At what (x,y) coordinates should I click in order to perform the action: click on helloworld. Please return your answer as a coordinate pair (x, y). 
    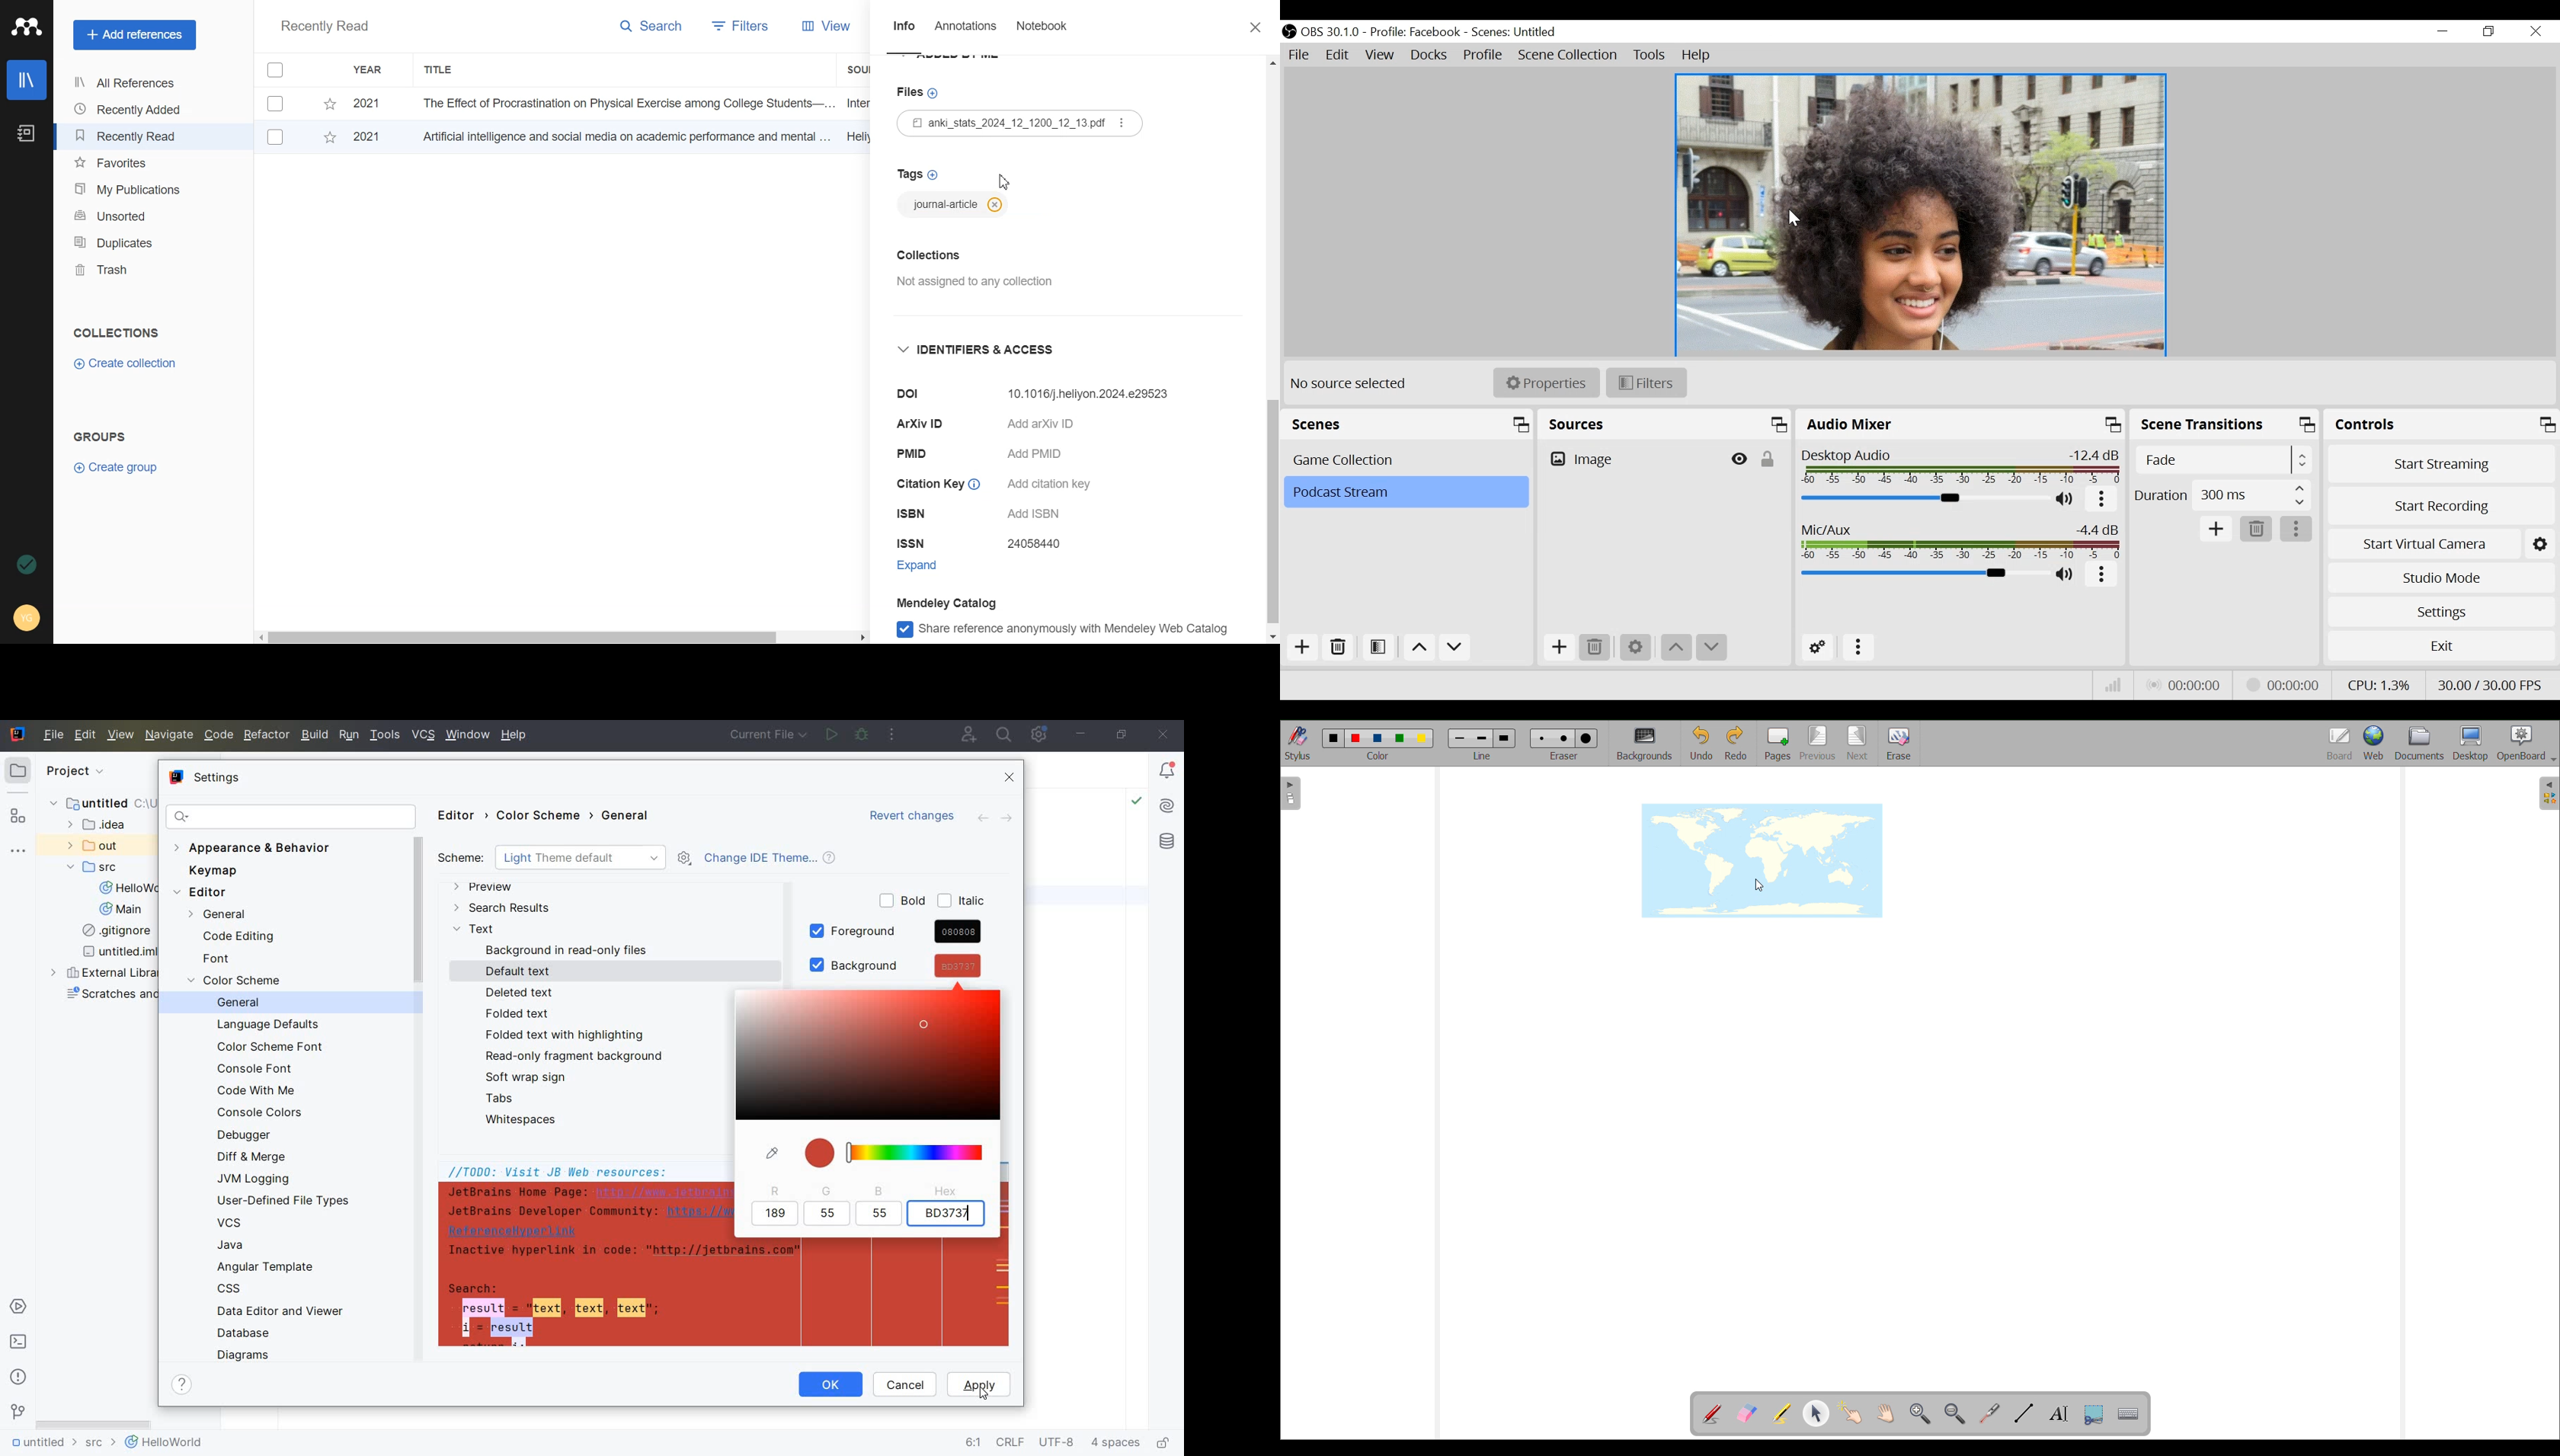
    Looking at the image, I should click on (164, 1445).